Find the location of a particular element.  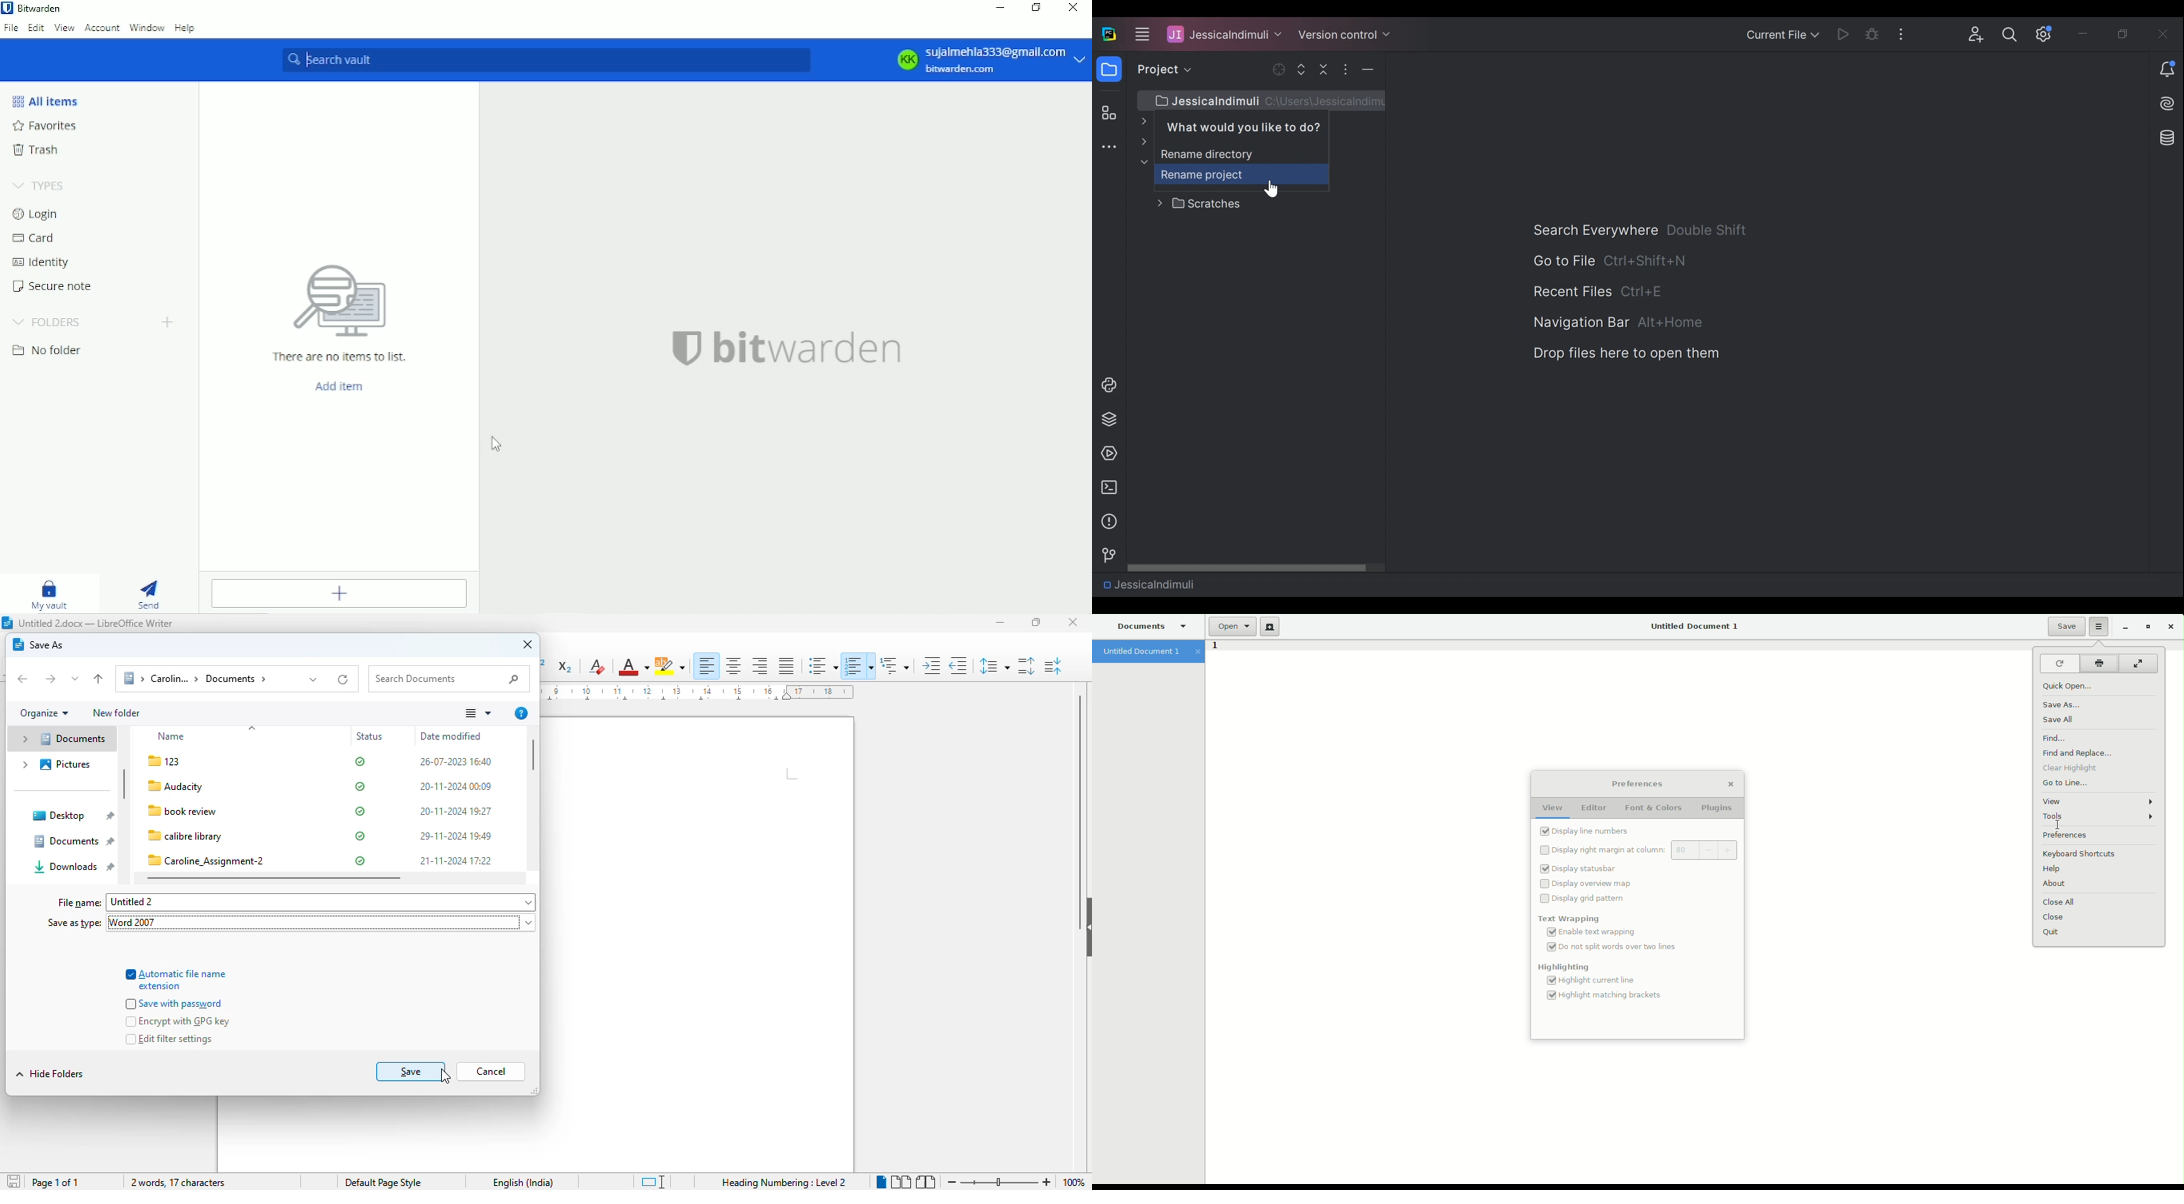

page 1 of 1 is located at coordinates (55, 1183).